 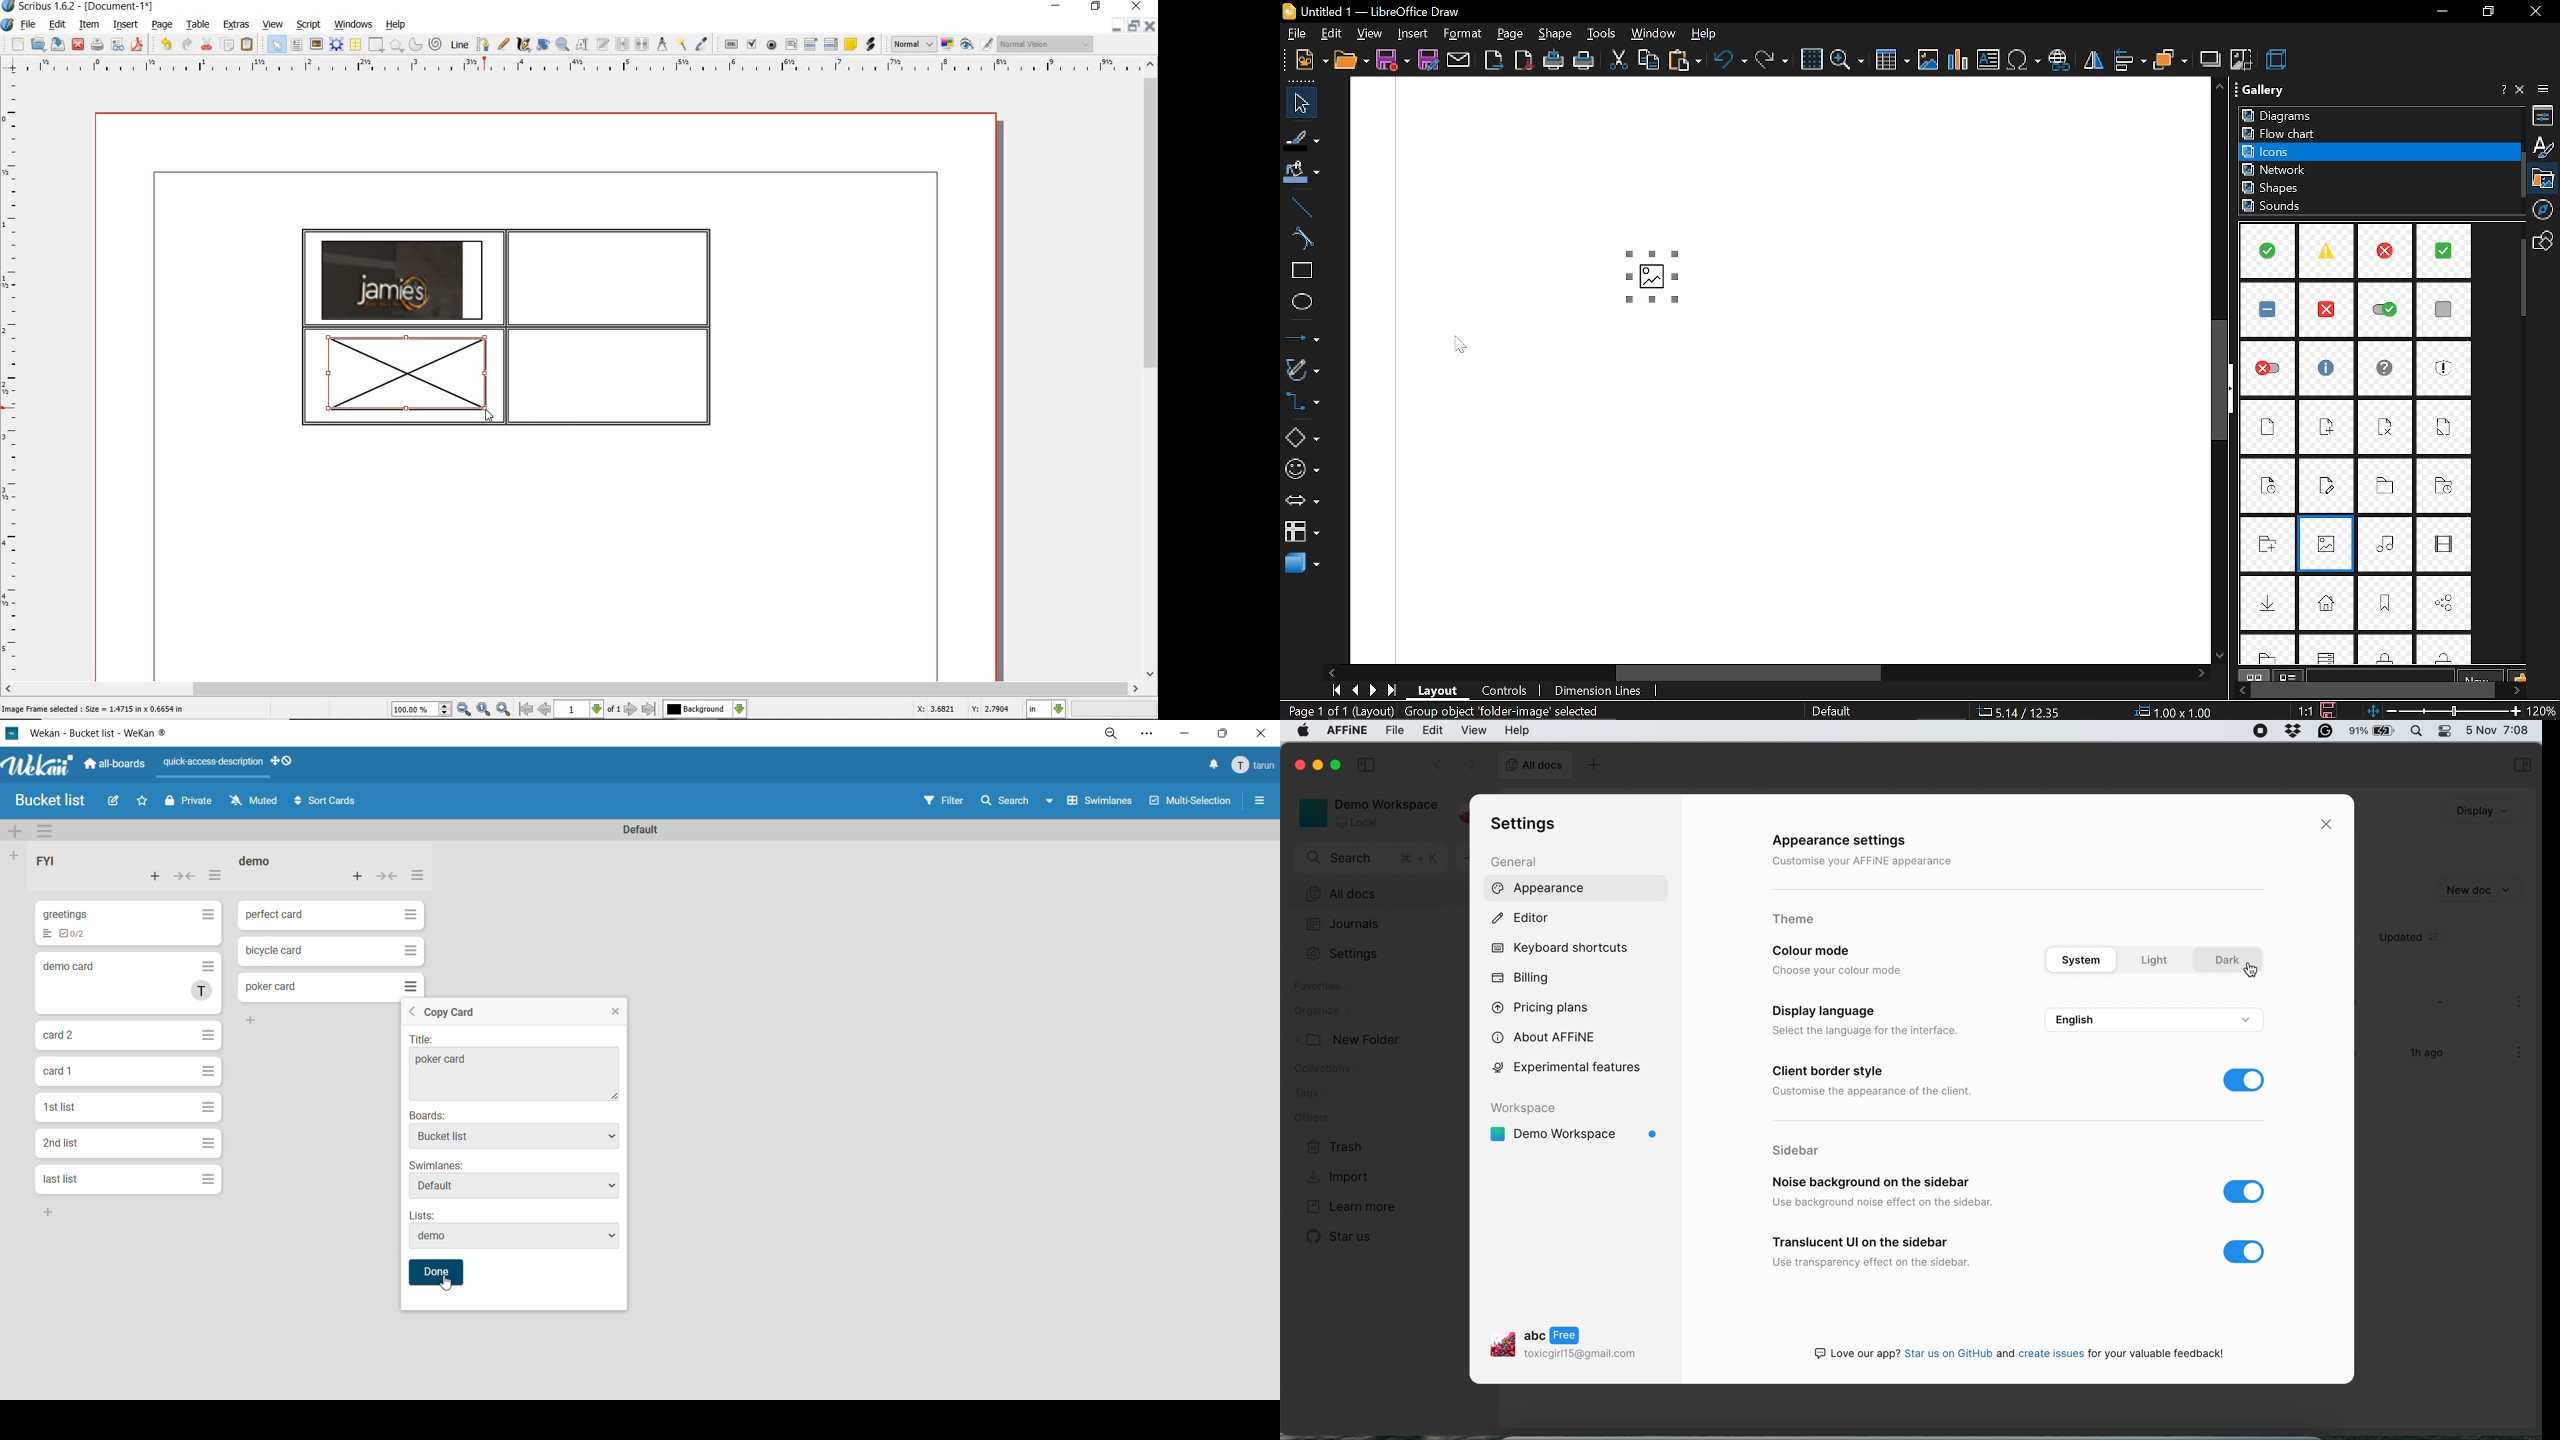 I want to click on learn more, so click(x=1349, y=1205).